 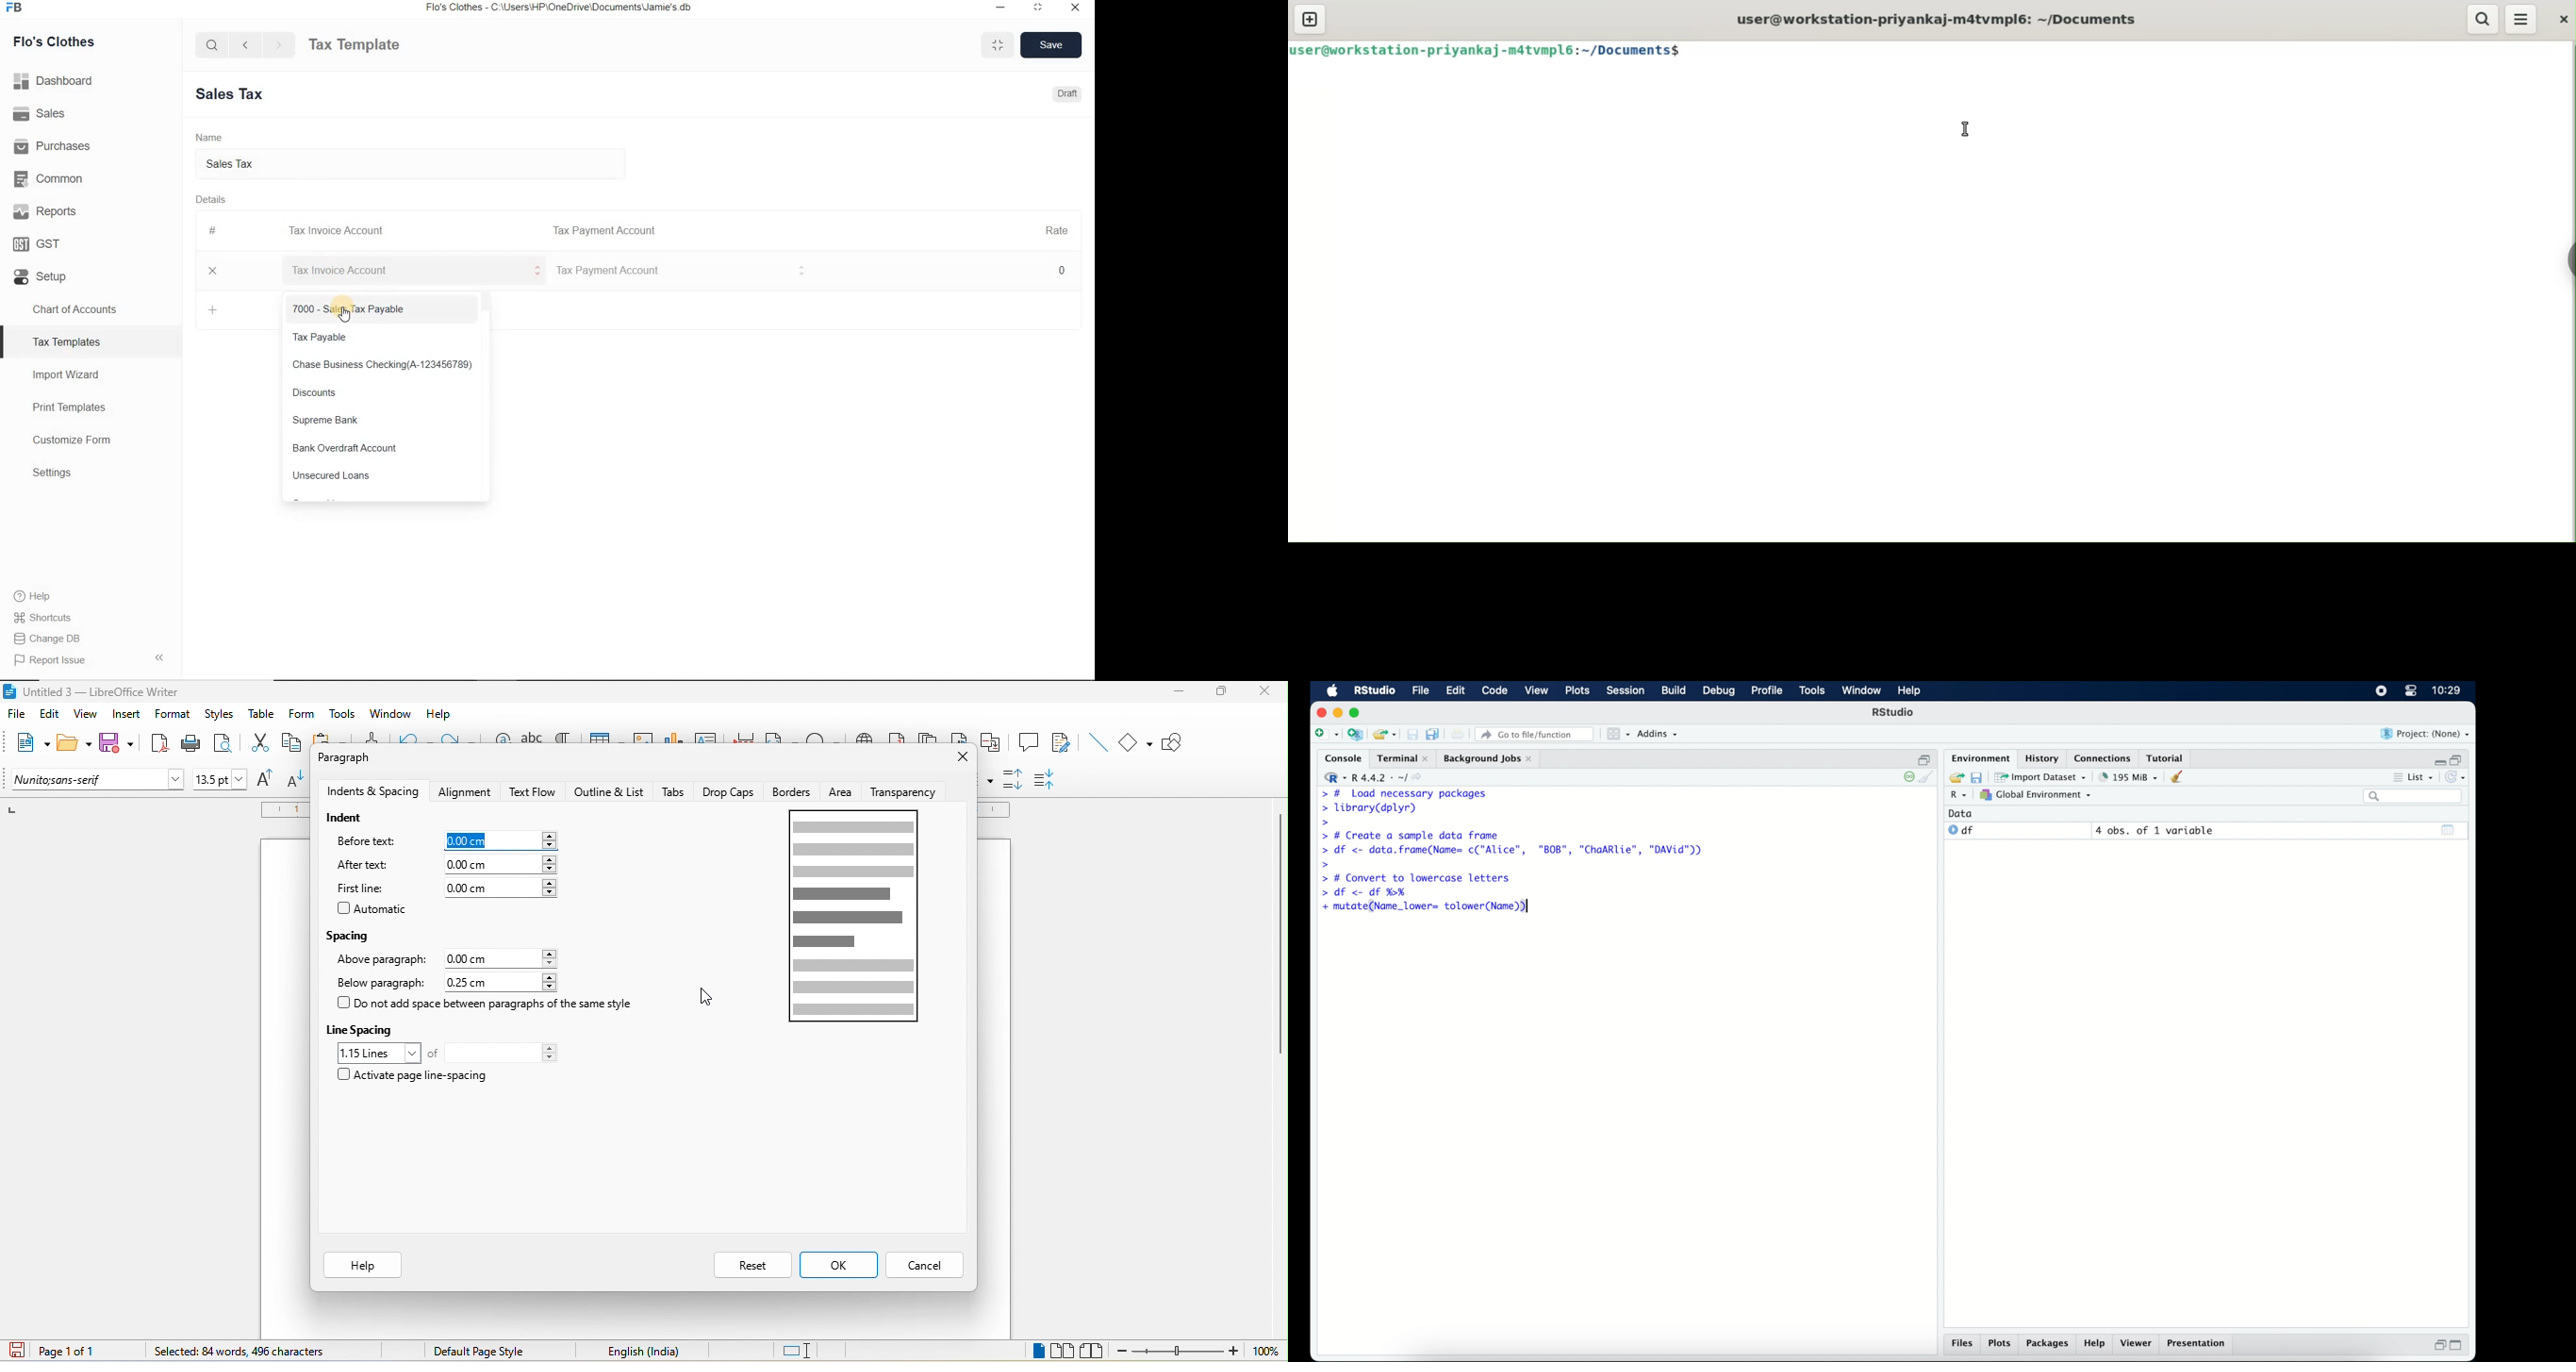 I want to click on Tax Payable, so click(x=385, y=339).